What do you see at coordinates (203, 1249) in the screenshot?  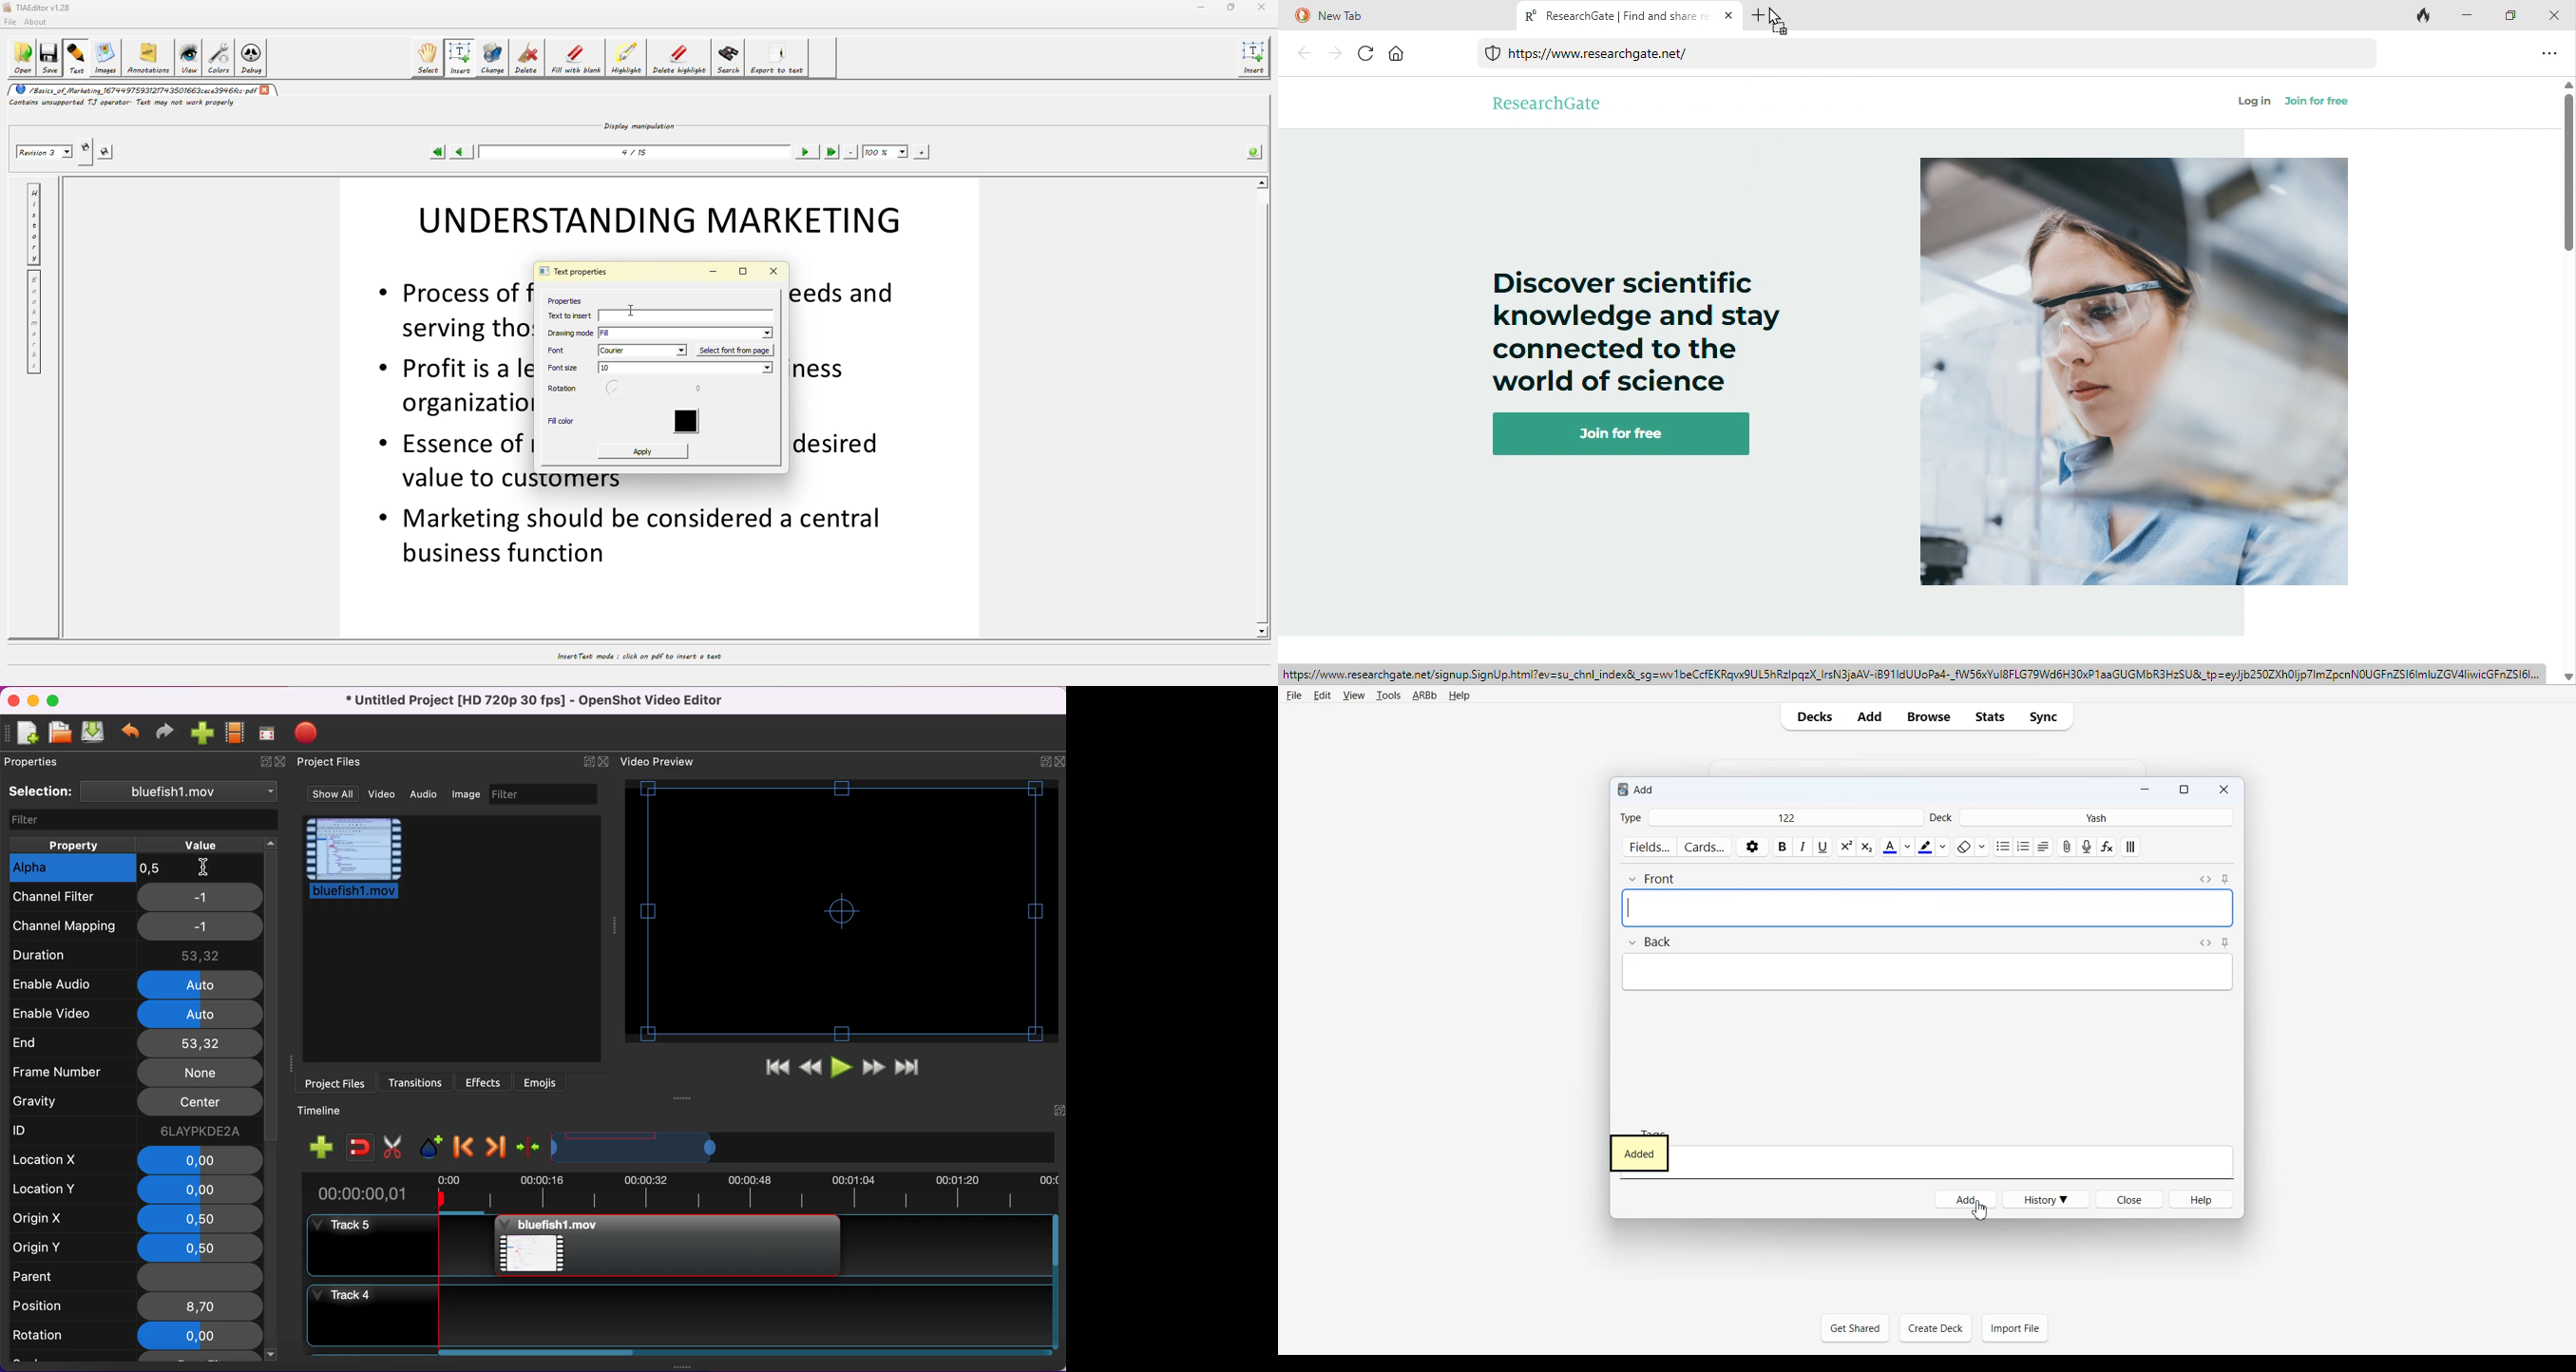 I see `0,5` at bounding box center [203, 1249].